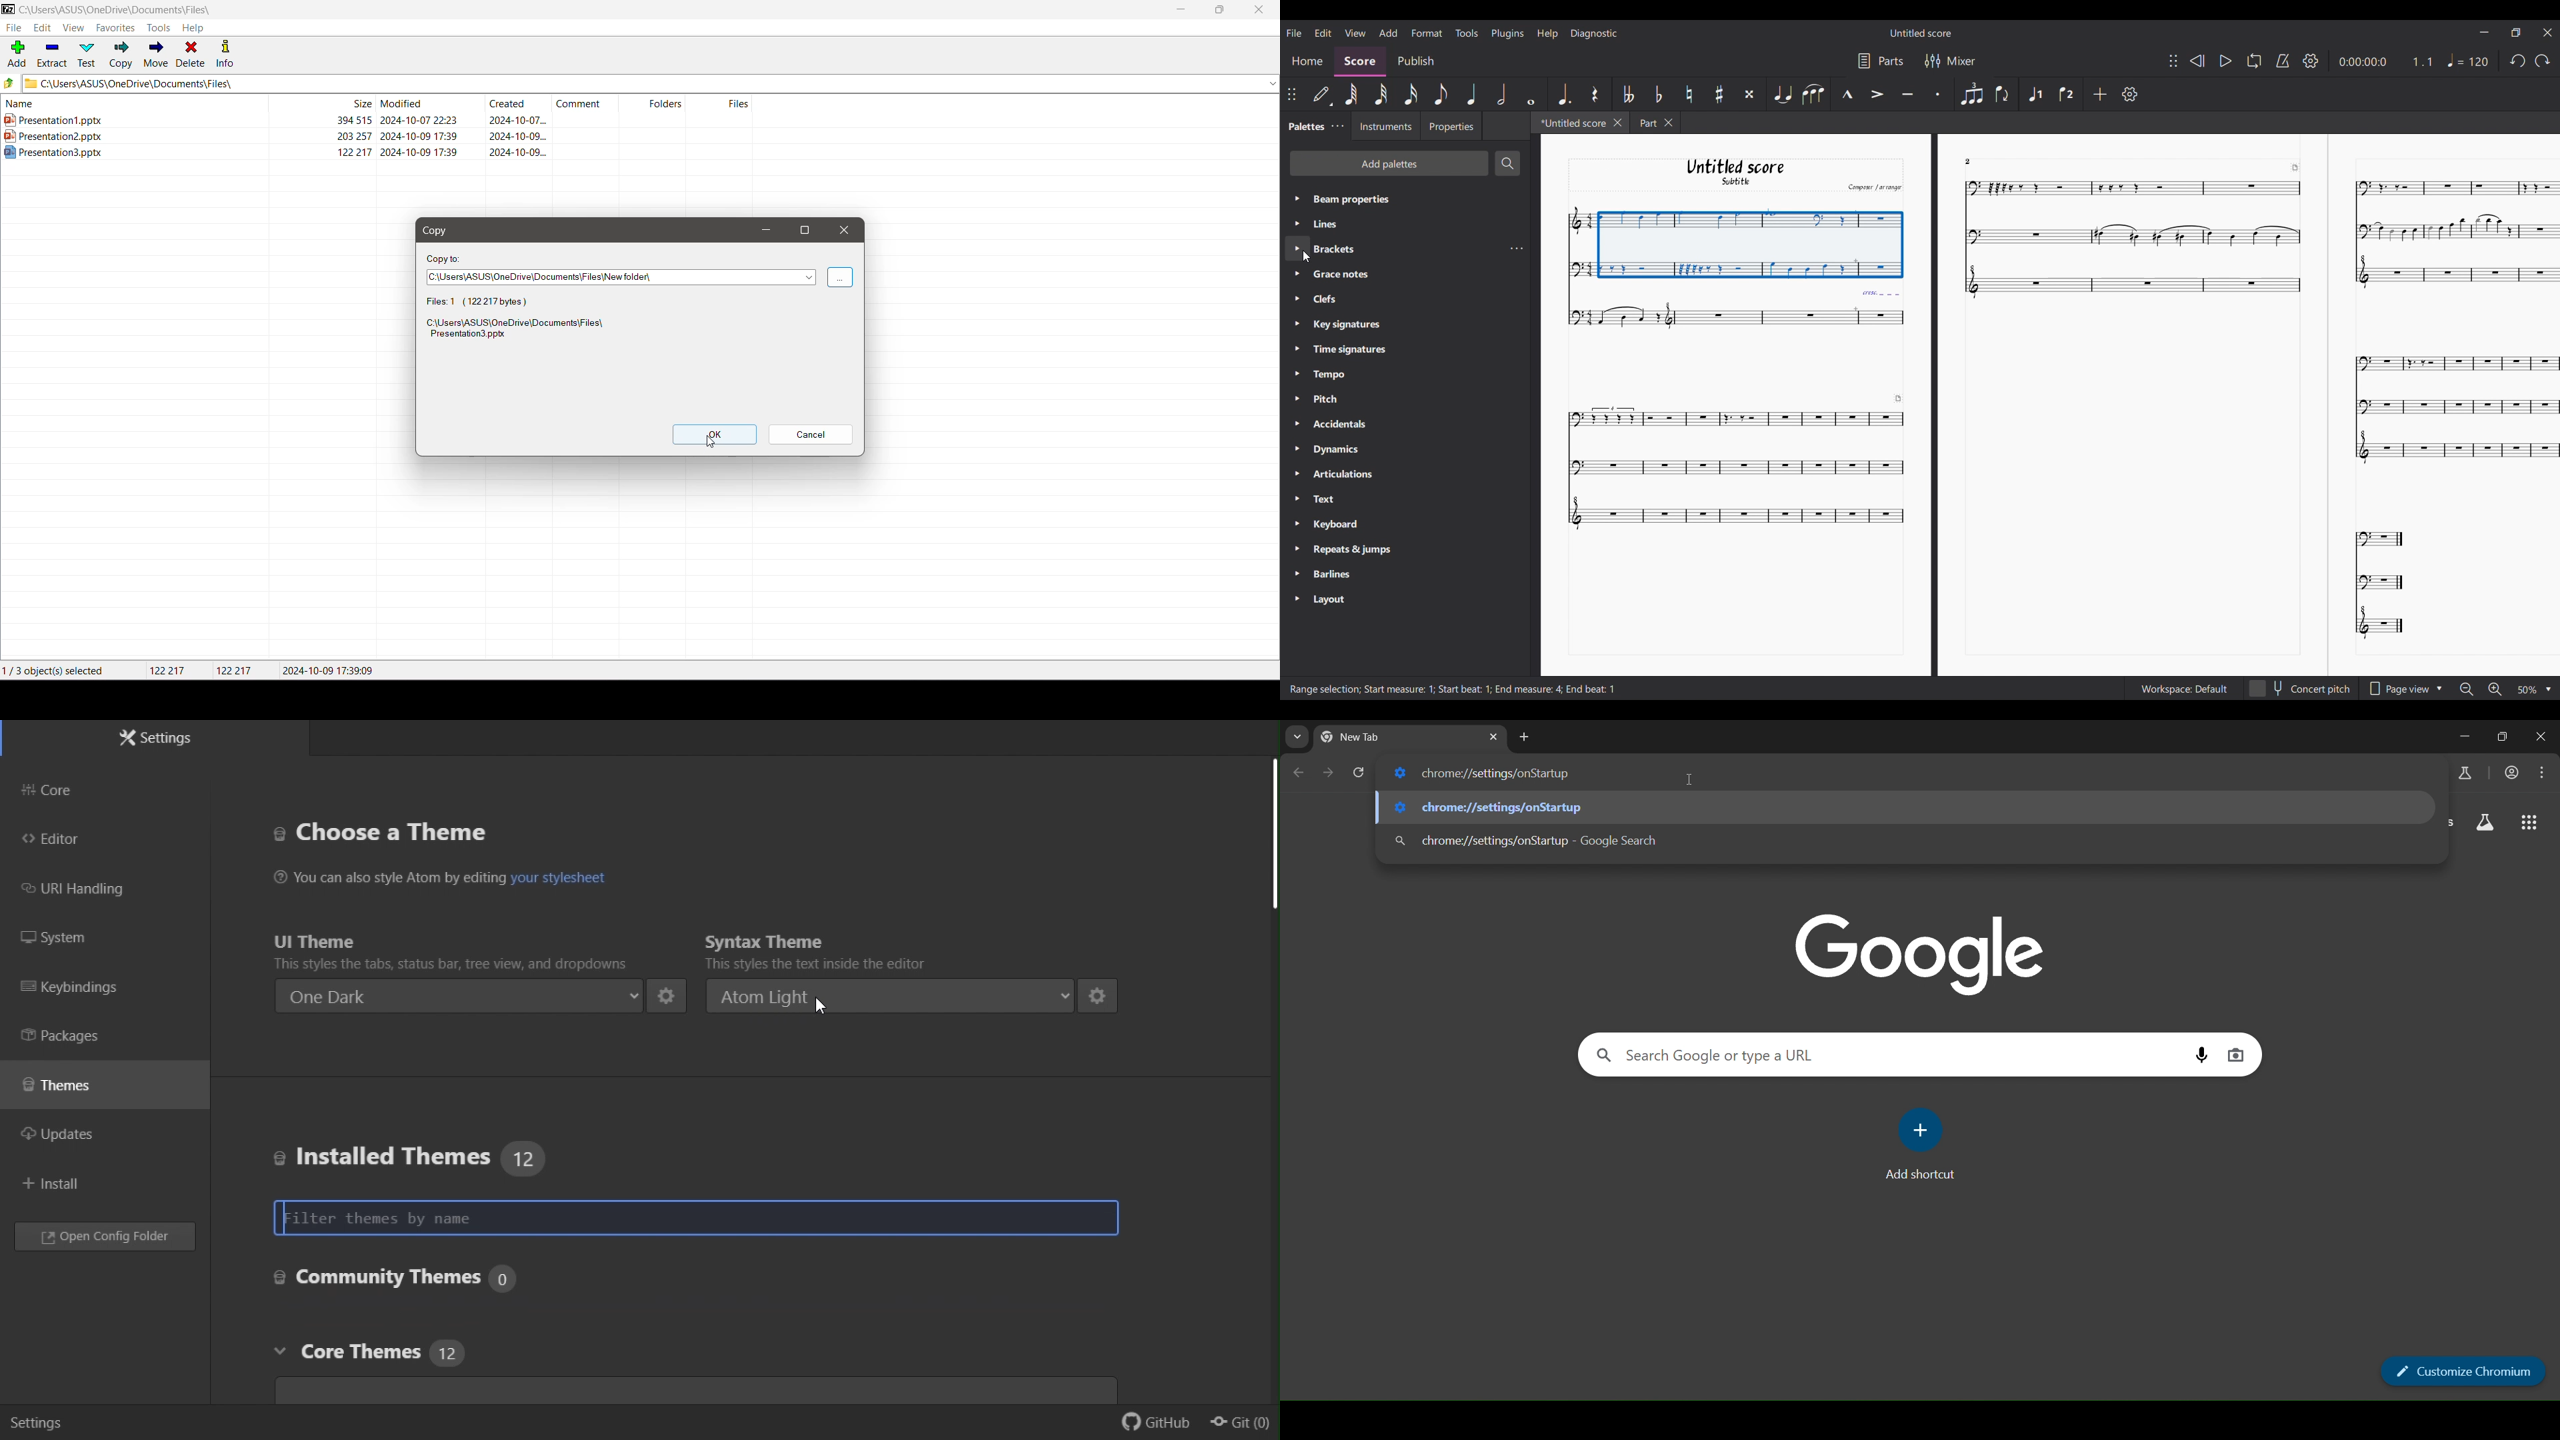 The width and height of the screenshot is (2576, 1456). What do you see at coordinates (2376, 621) in the screenshot?
I see `` at bounding box center [2376, 621].